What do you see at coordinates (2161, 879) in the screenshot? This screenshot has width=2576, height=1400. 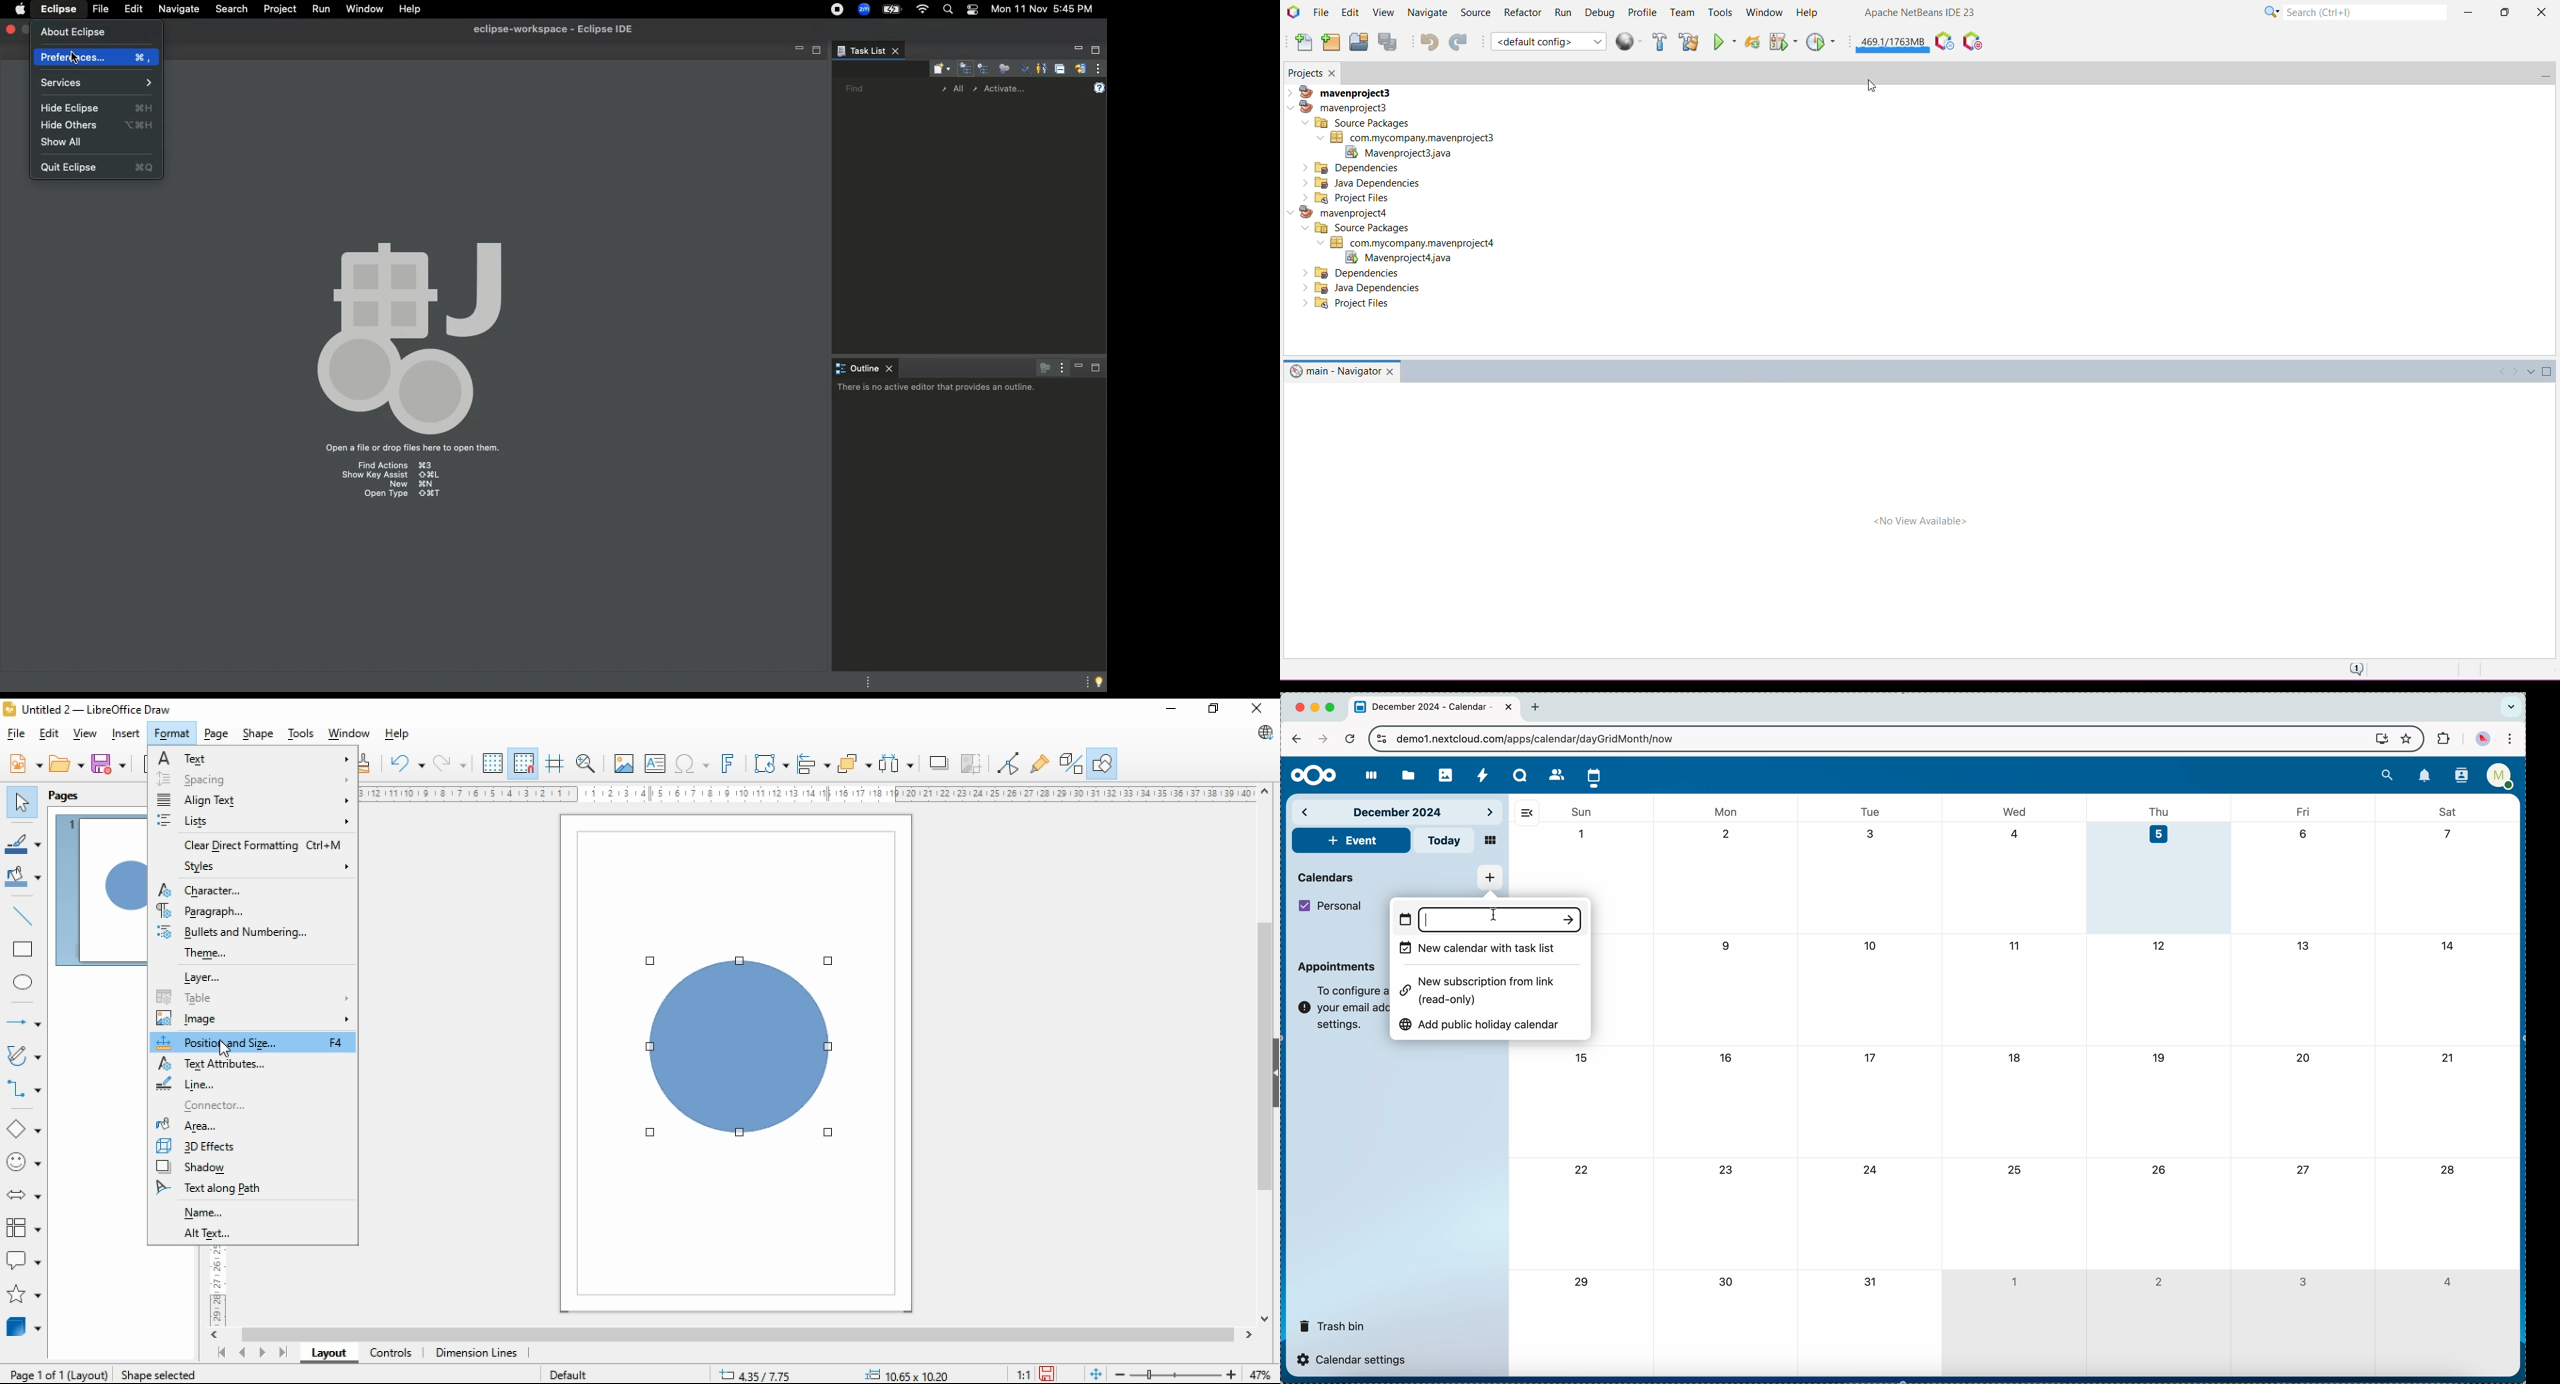 I see `day 5 selected` at bounding box center [2161, 879].